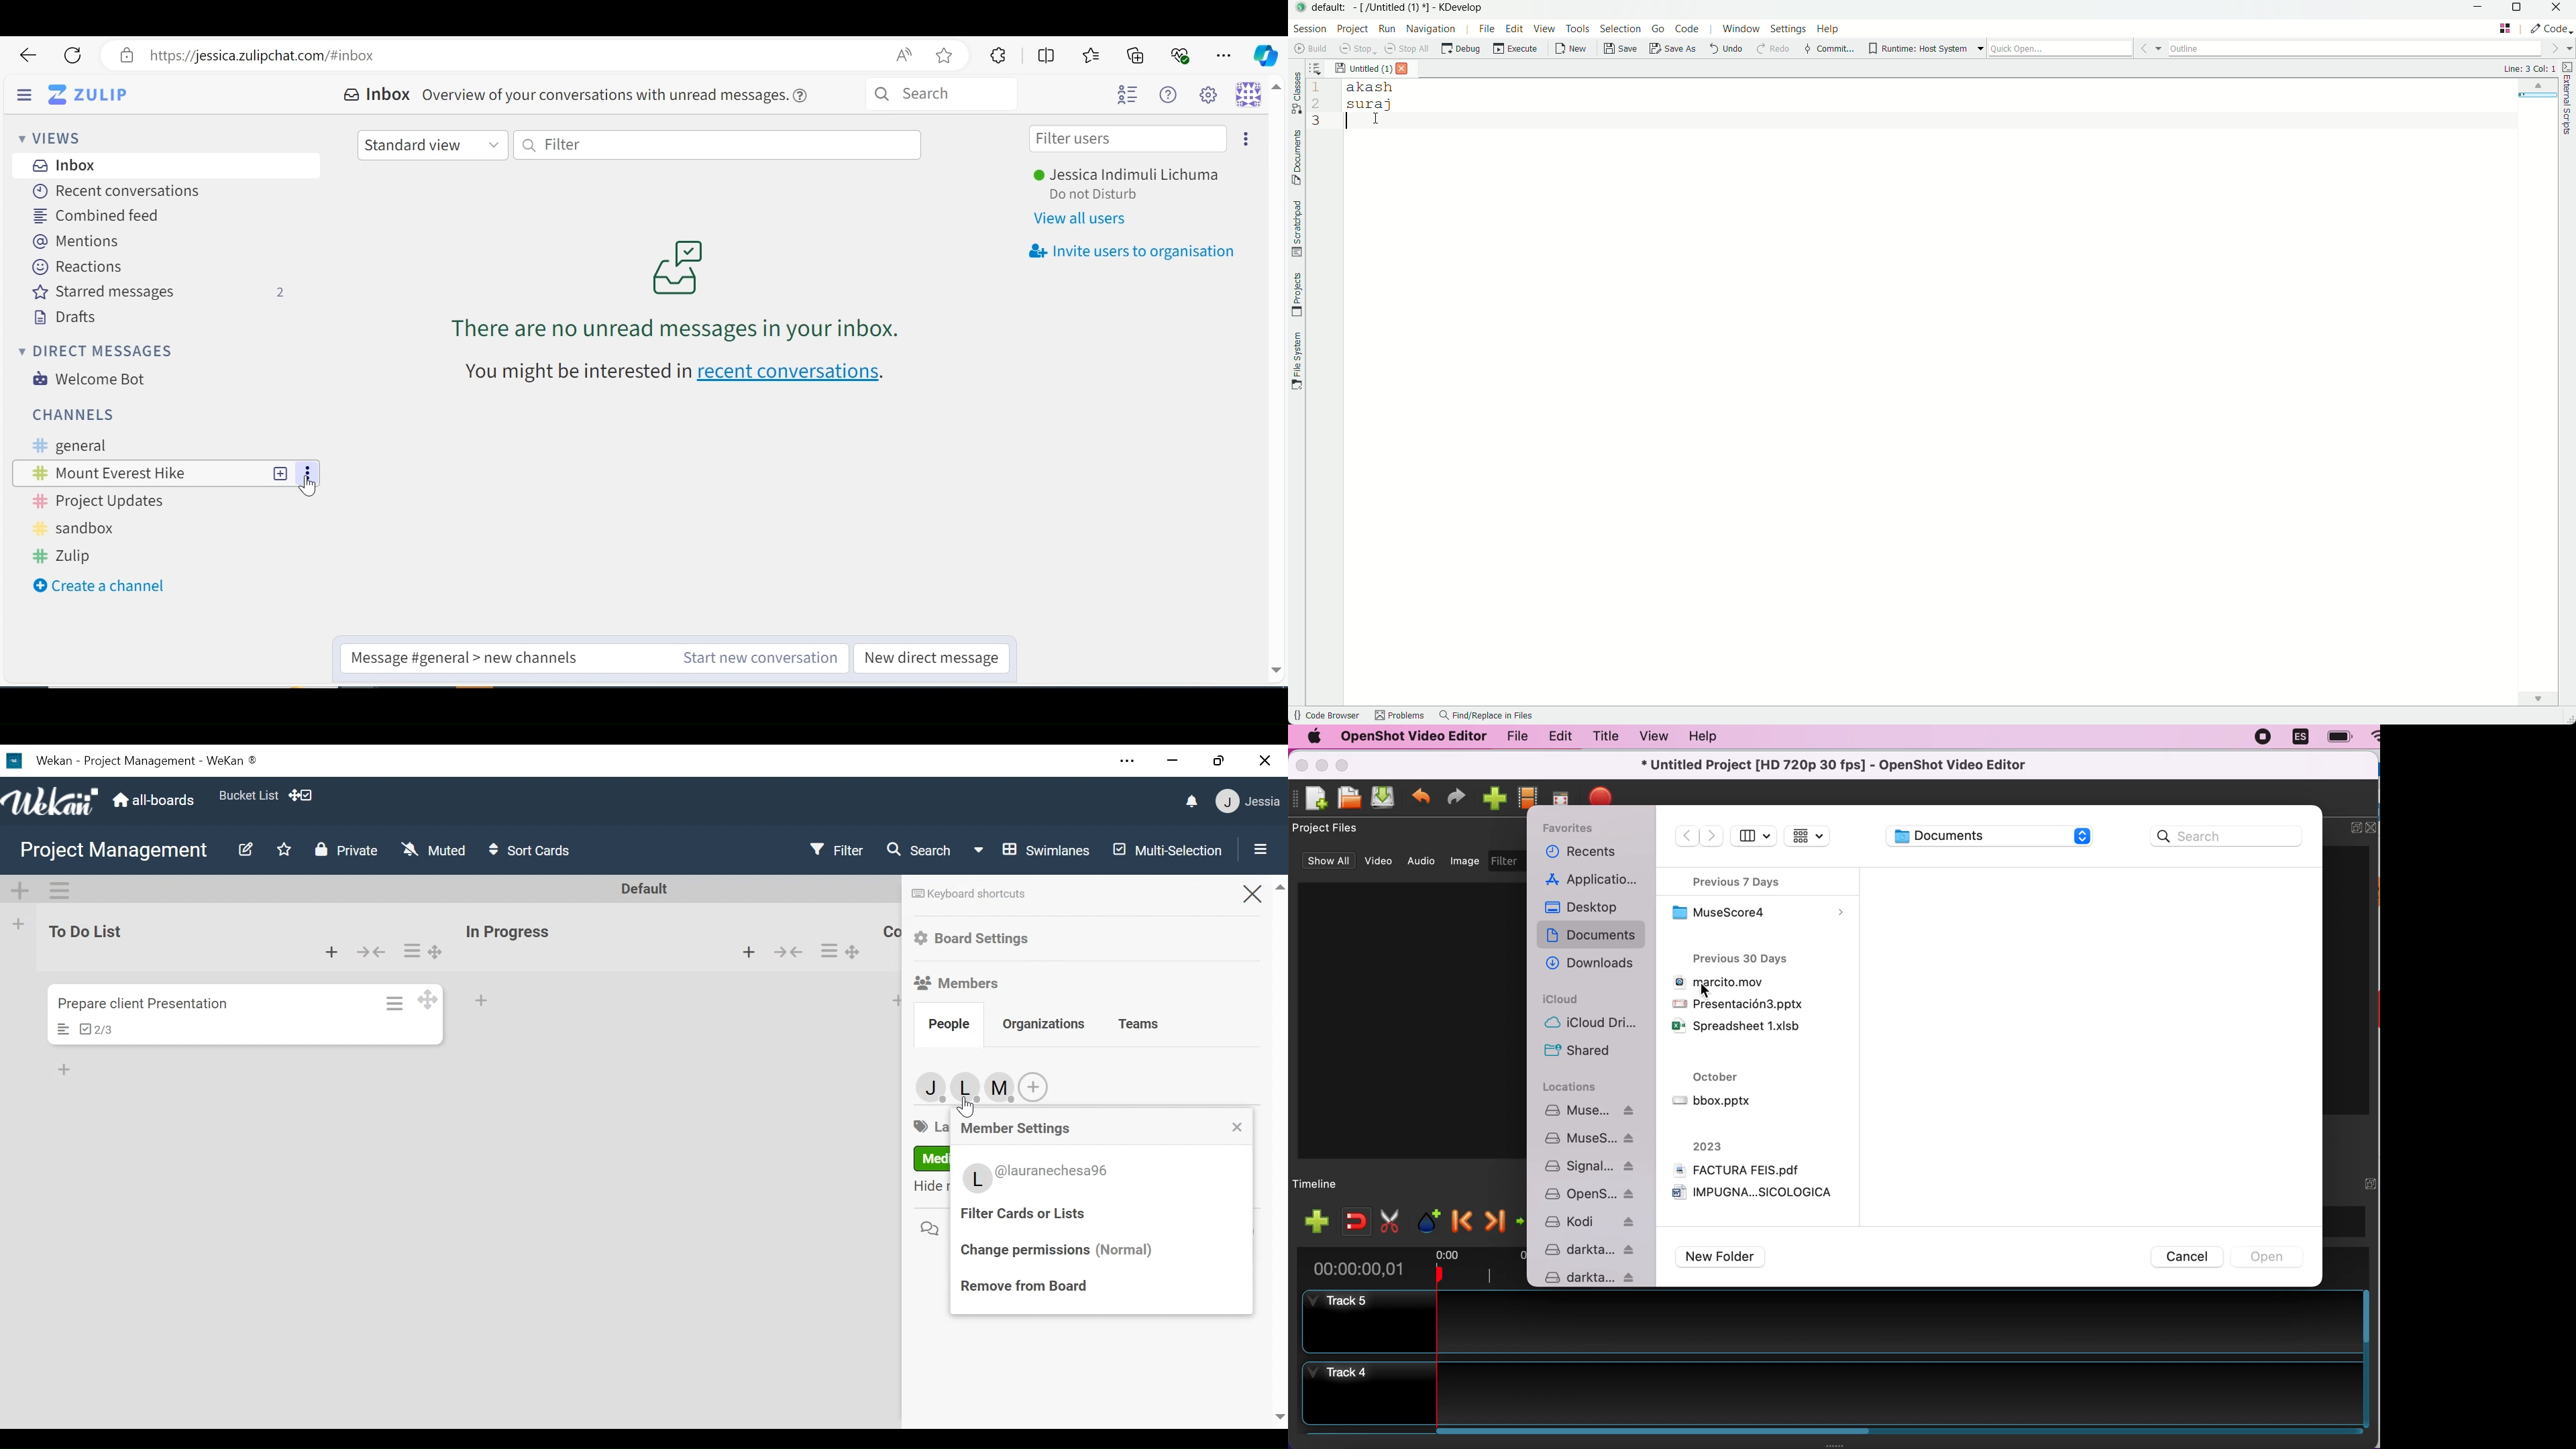  What do you see at coordinates (996, 56) in the screenshot?
I see `Extensions` at bounding box center [996, 56].